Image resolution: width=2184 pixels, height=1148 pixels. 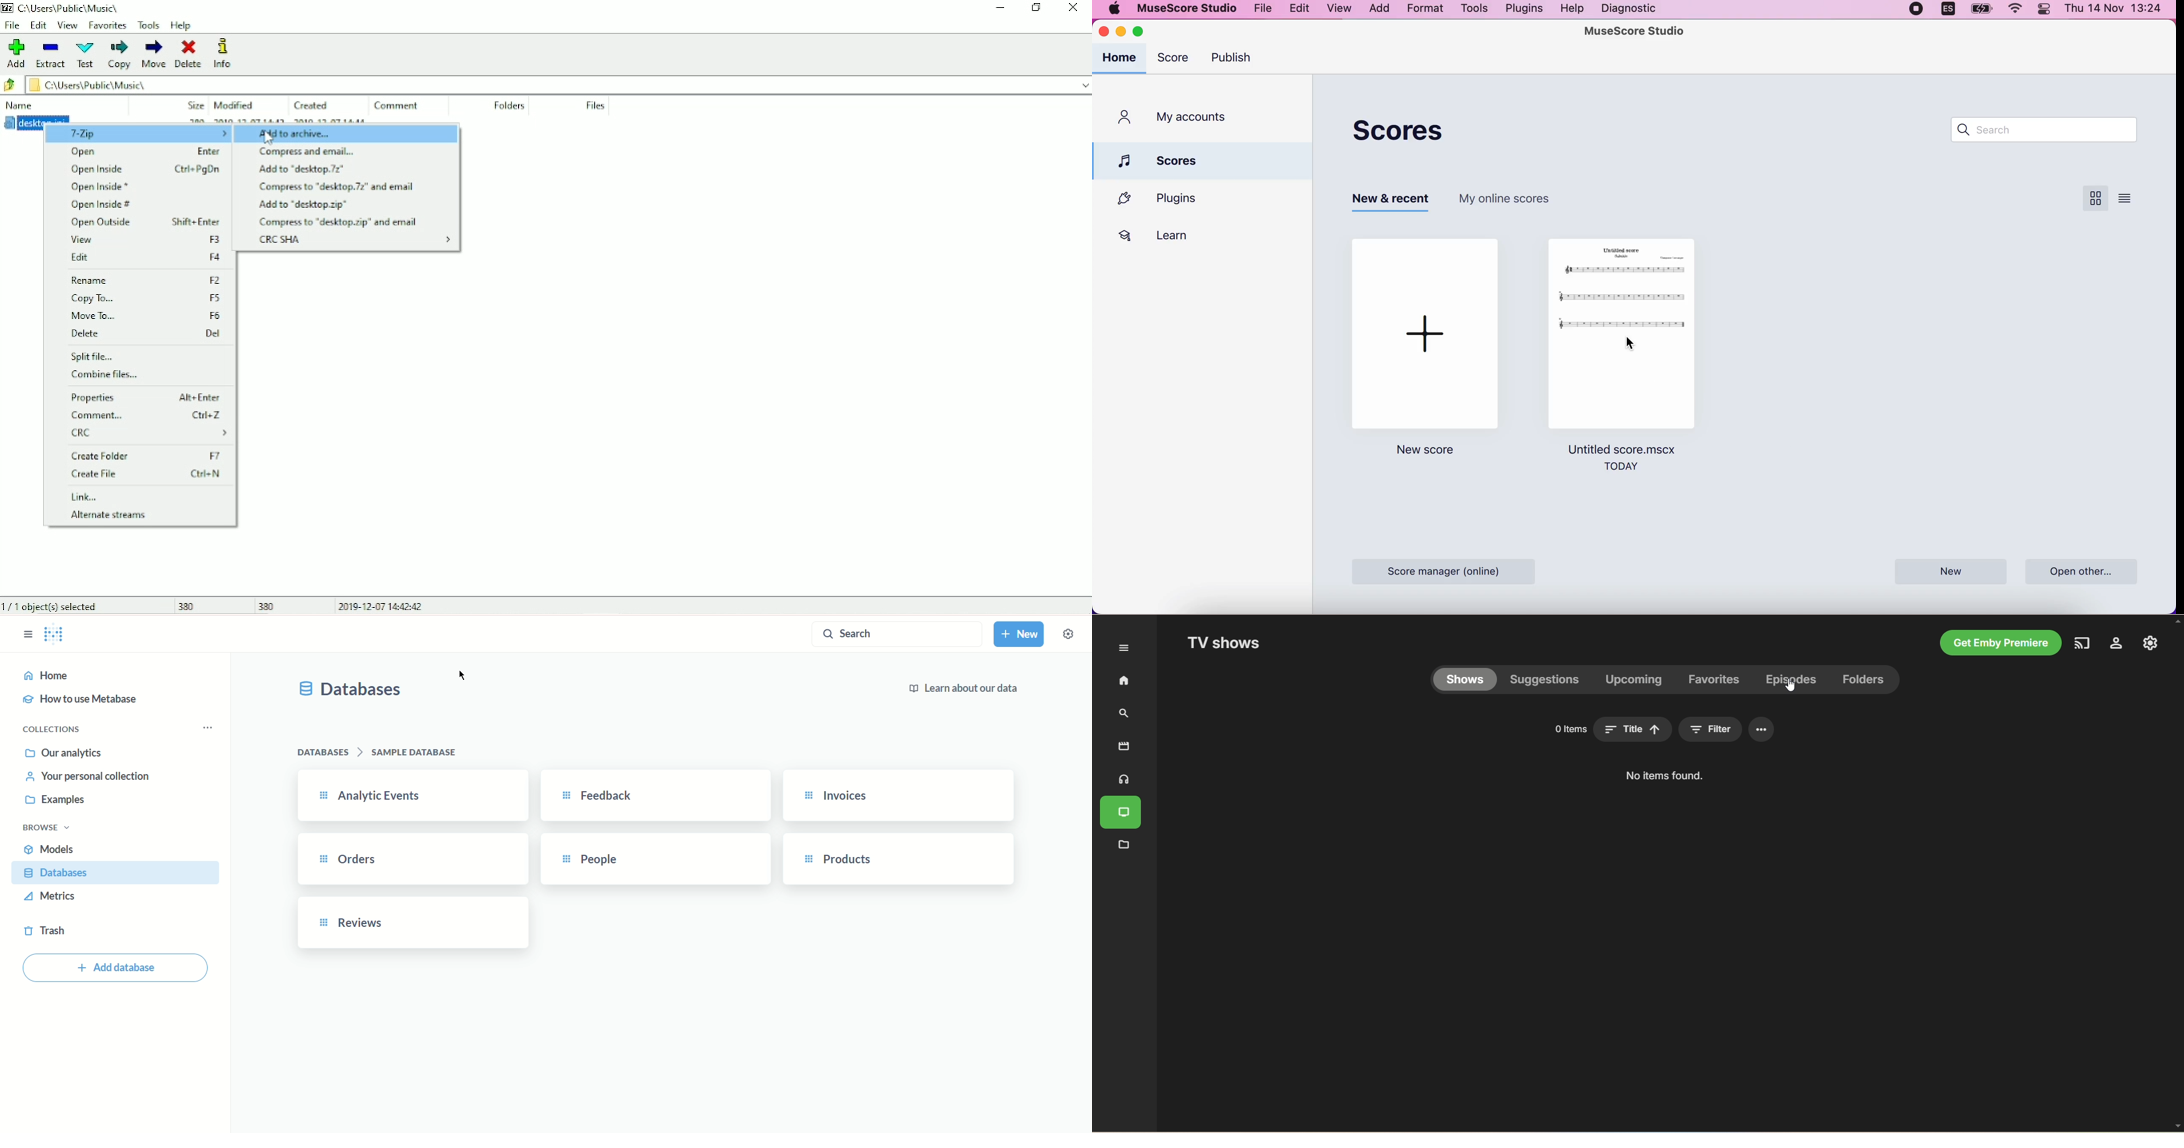 I want to click on Help, so click(x=181, y=26).